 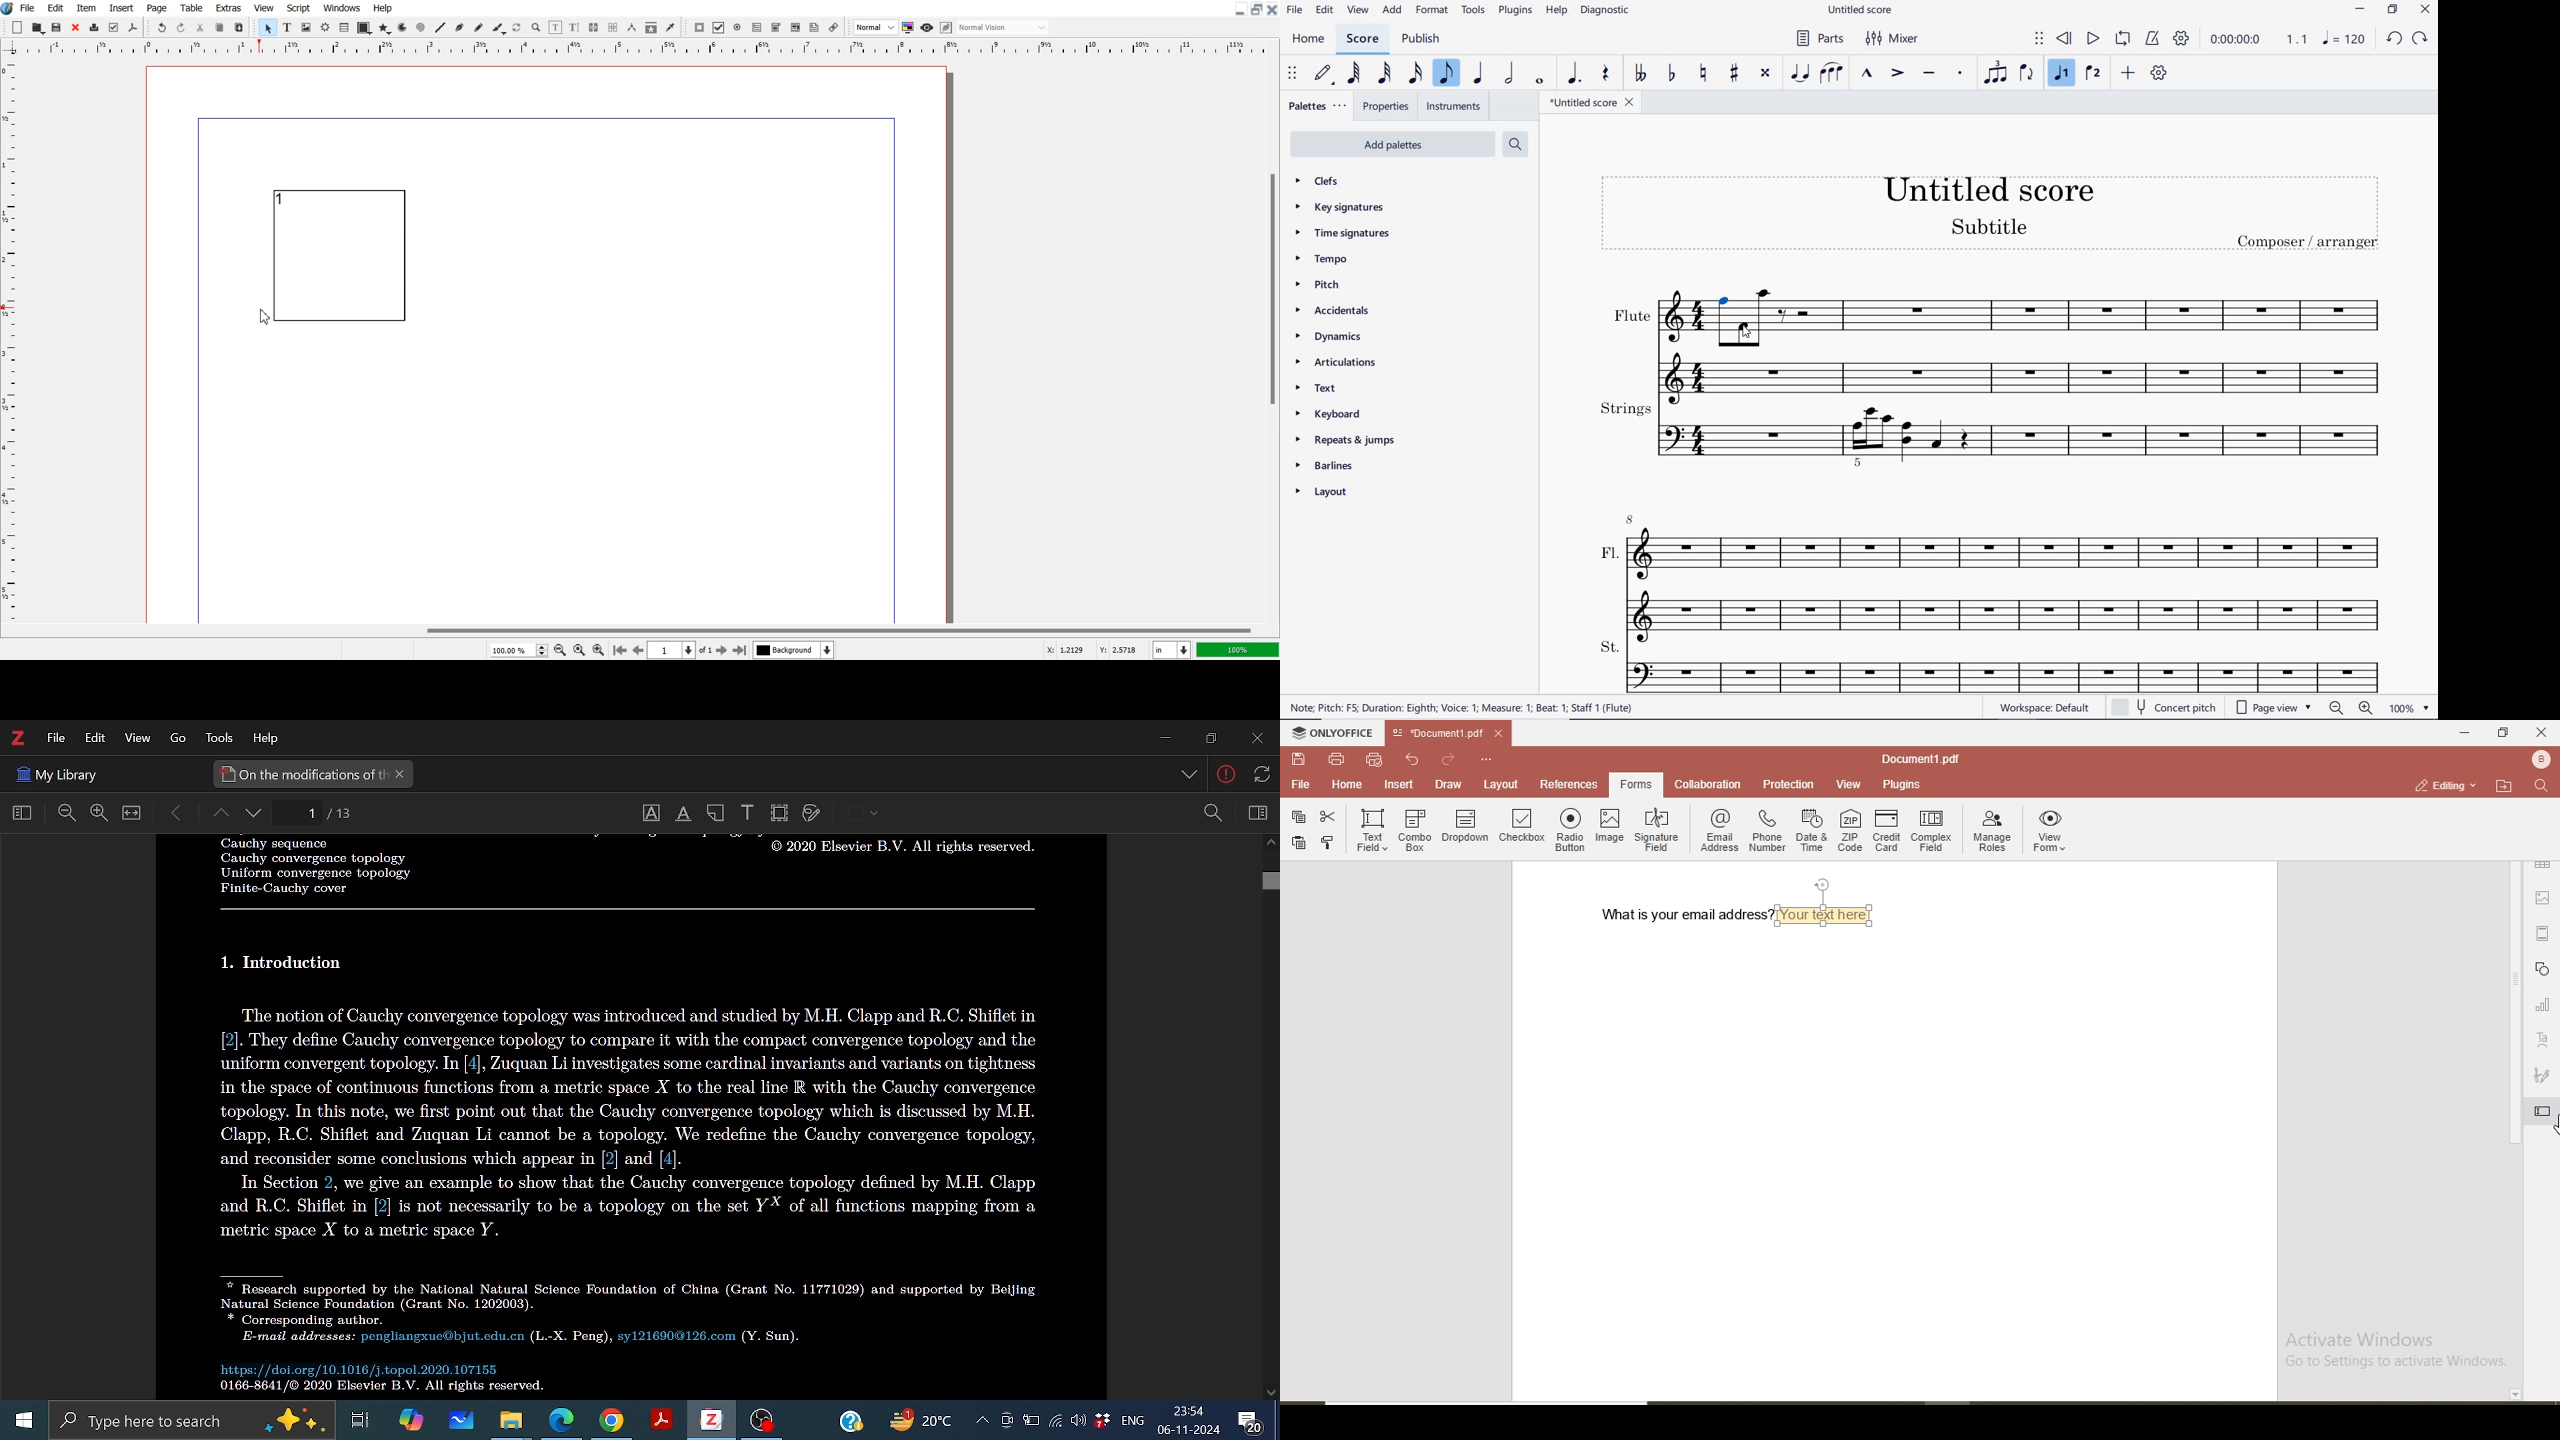 I want to click on TOGGLE FLAT, so click(x=1673, y=72).